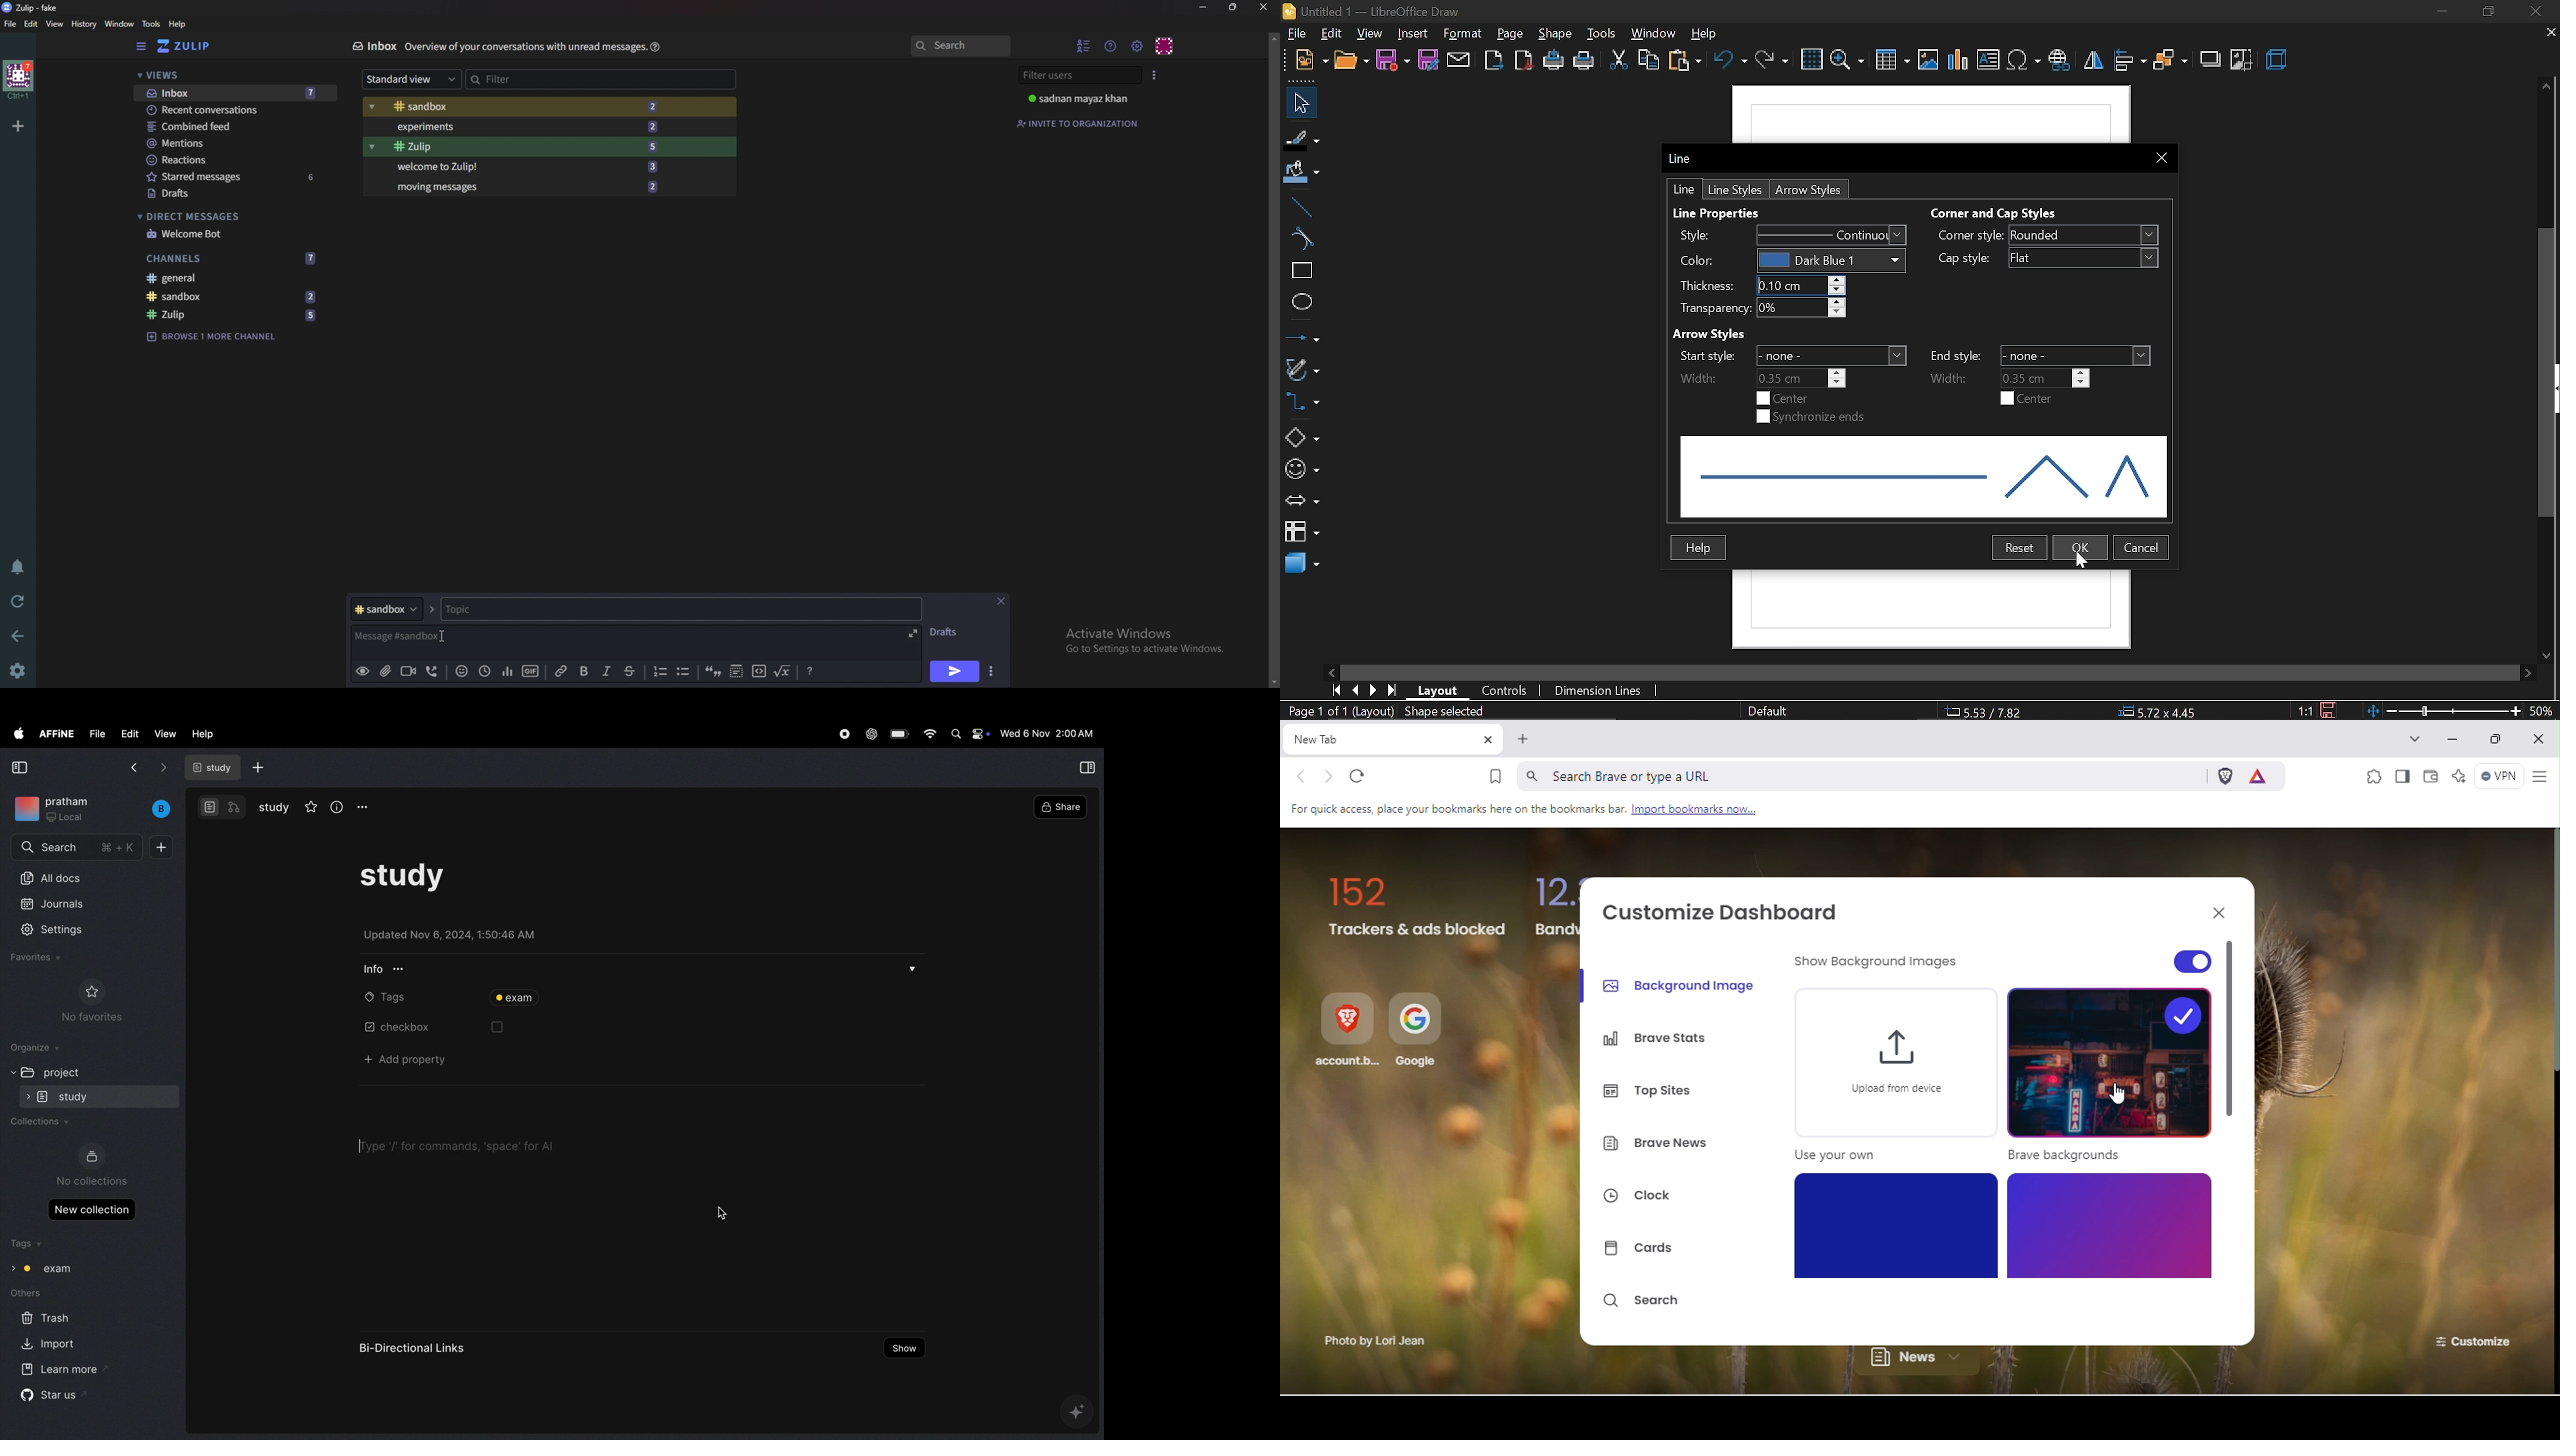 This screenshot has width=2576, height=1456. I want to click on Global time, so click(483, 670).